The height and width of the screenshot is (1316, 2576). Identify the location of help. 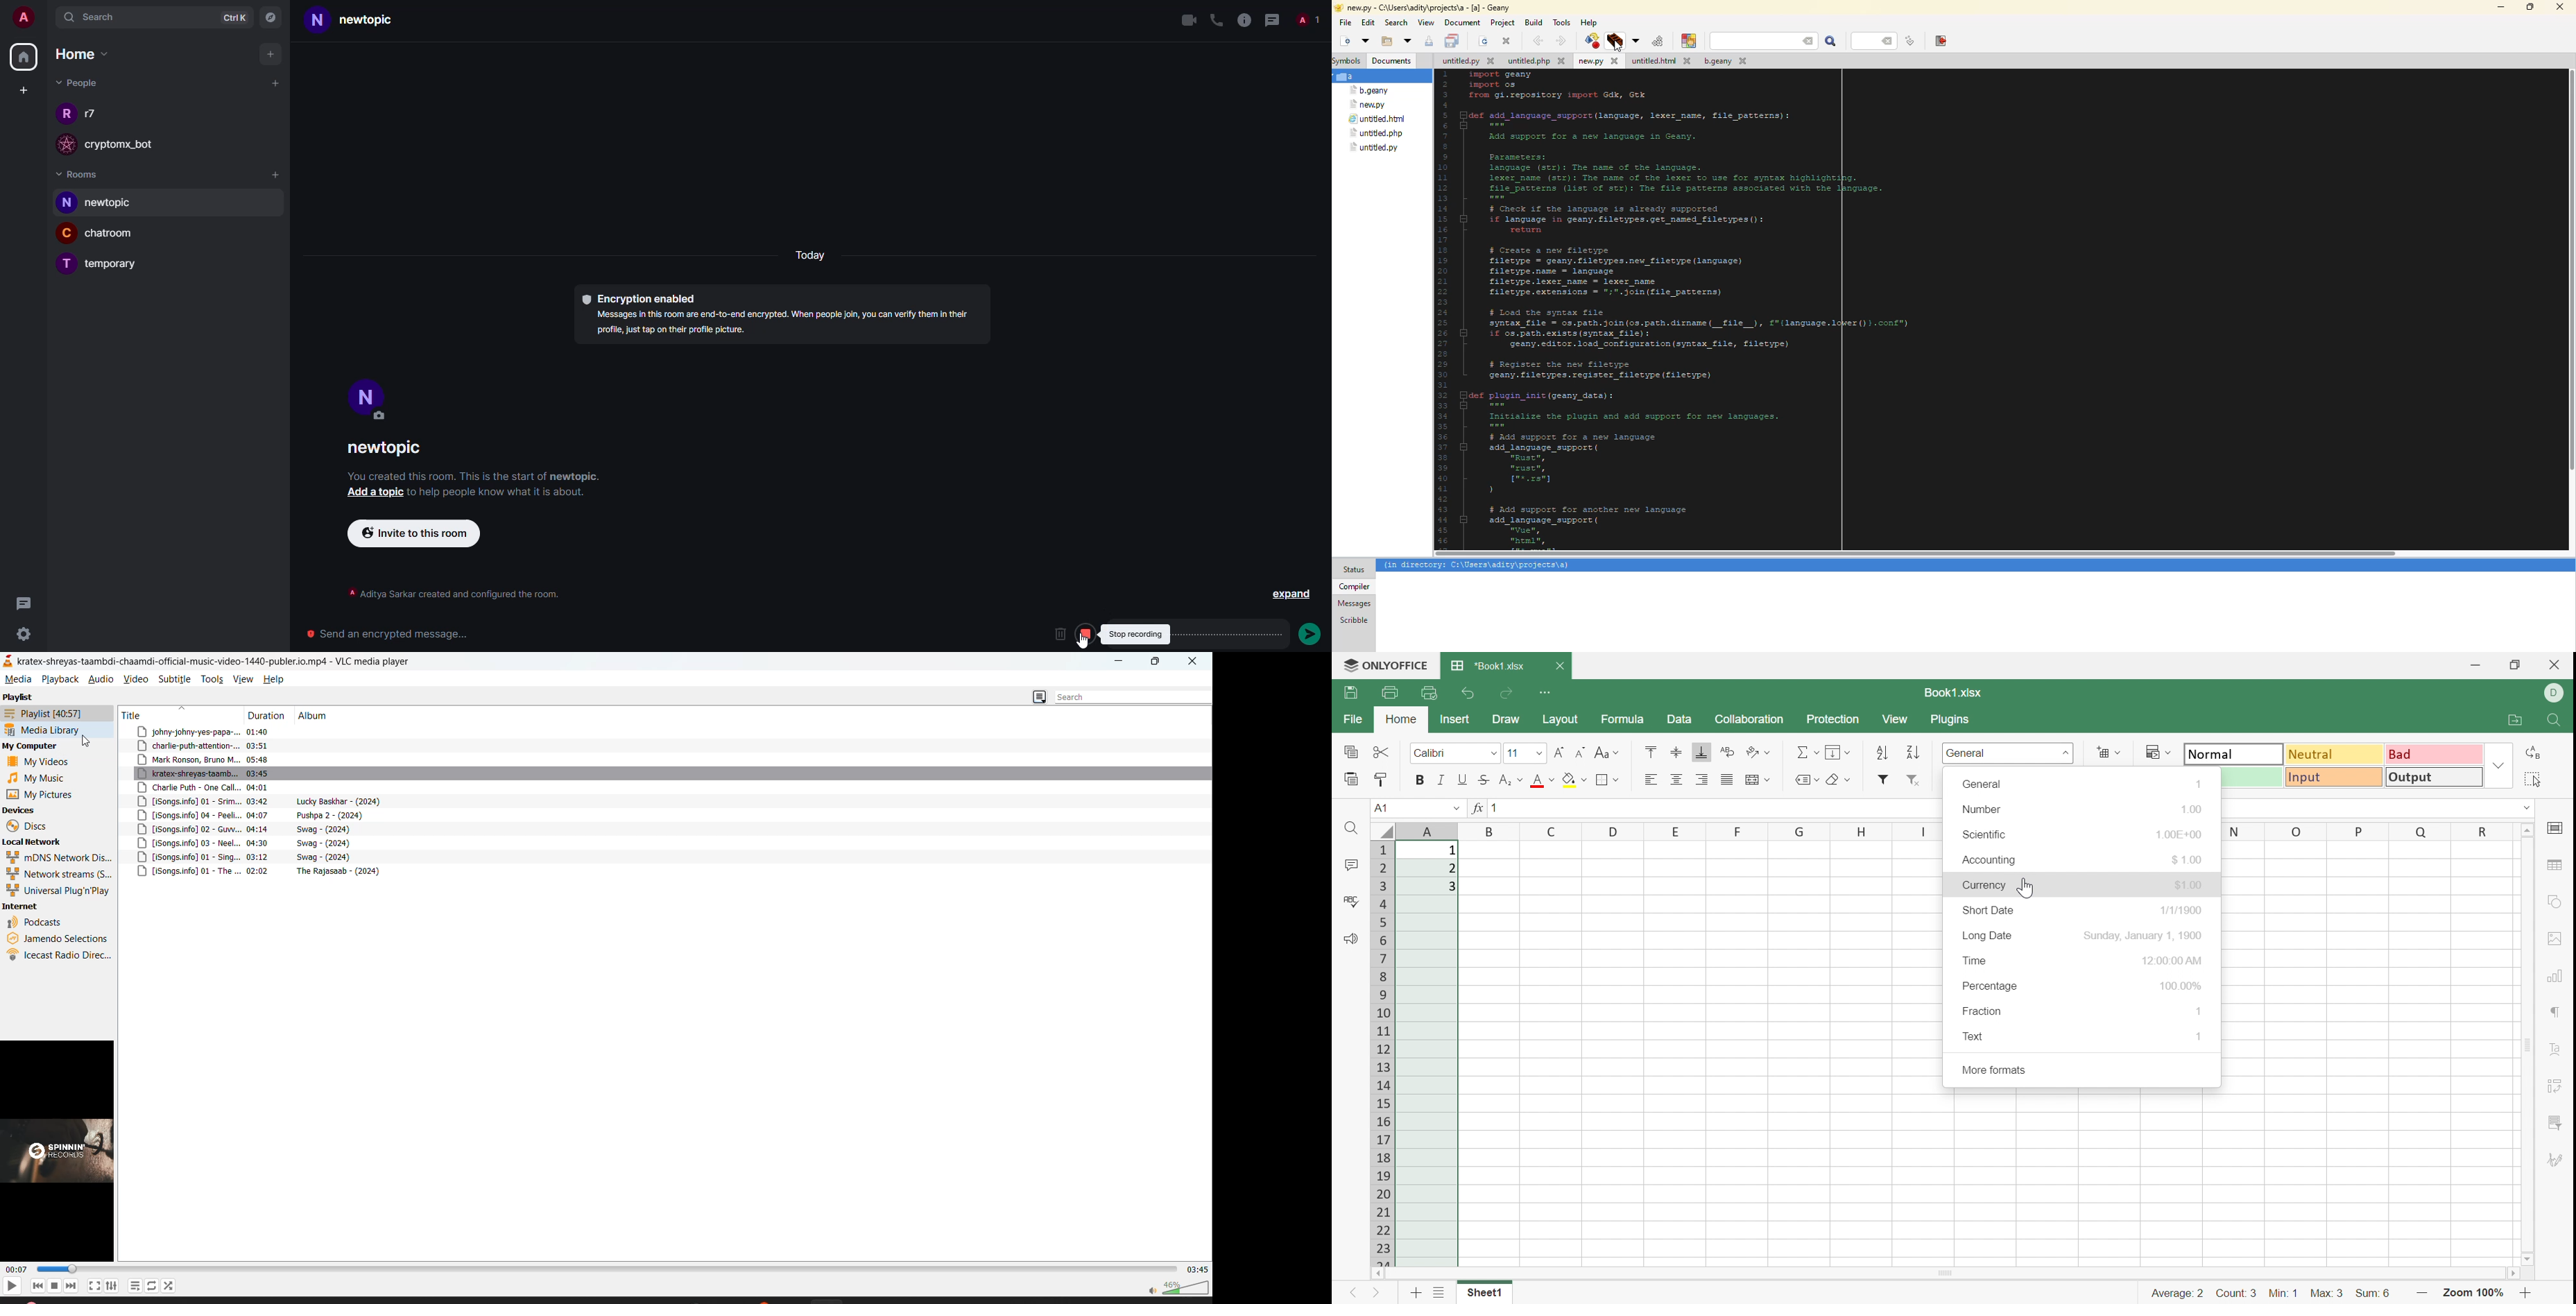
(1590, 22).